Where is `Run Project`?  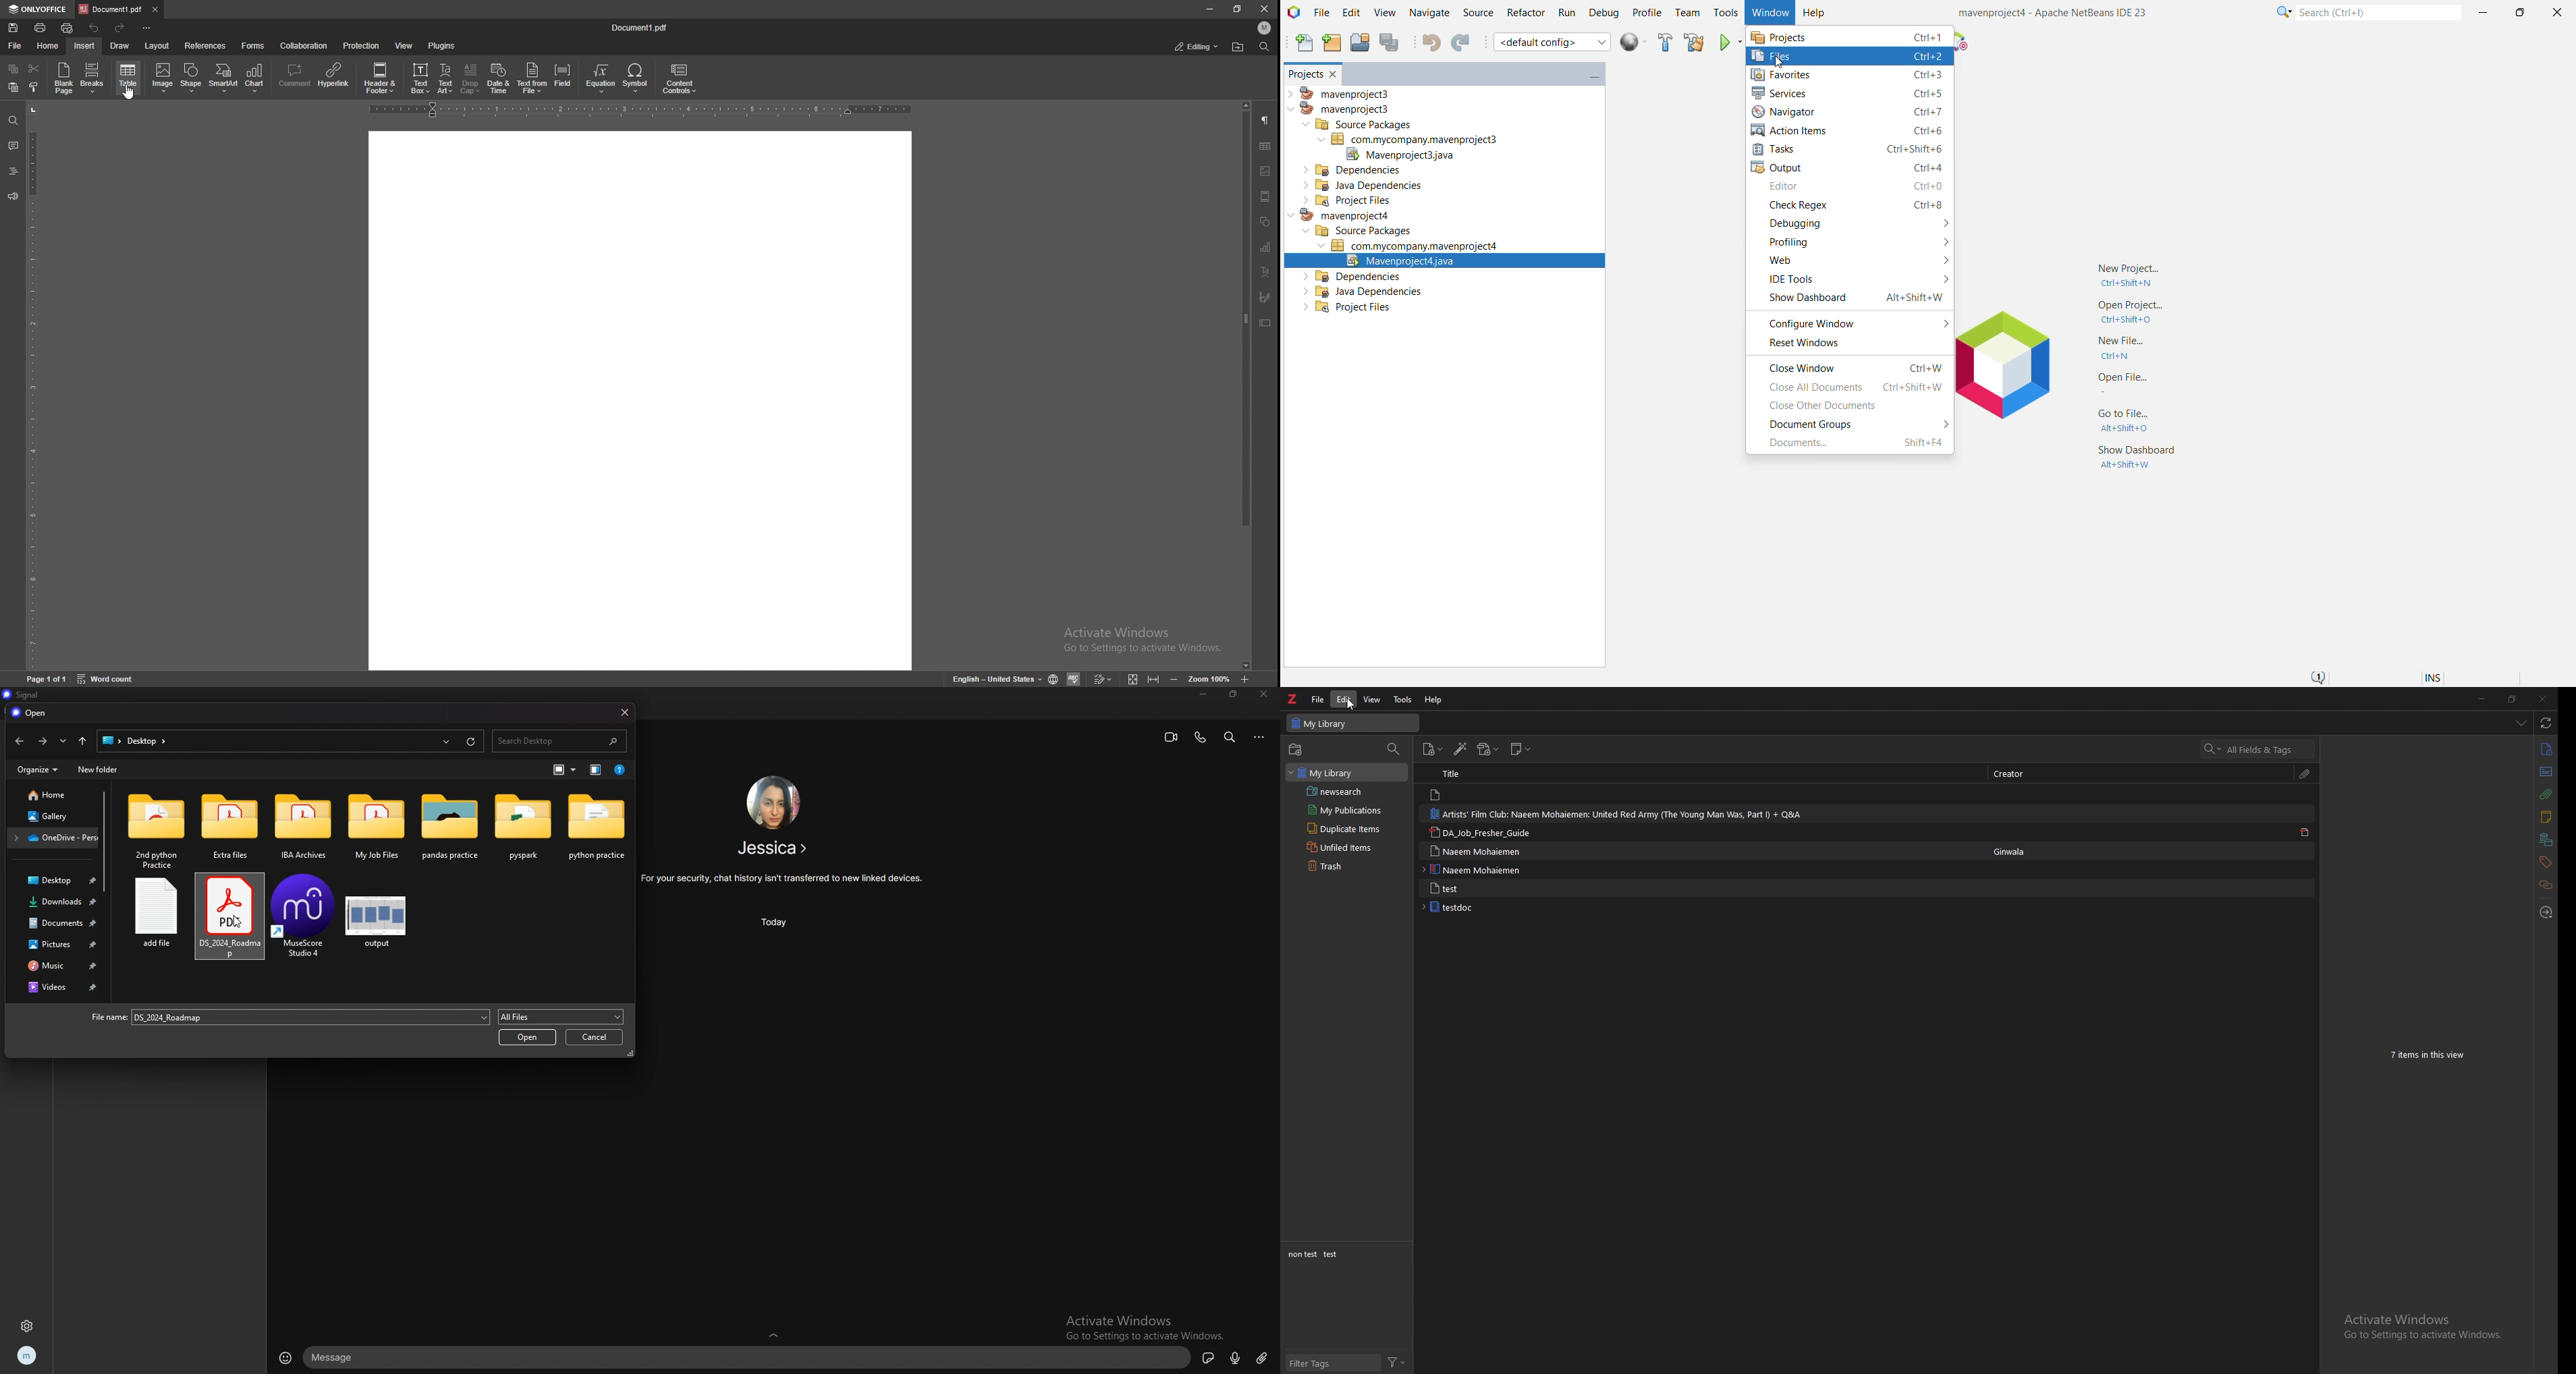 Run Project is located at coordinates (1727, 43).